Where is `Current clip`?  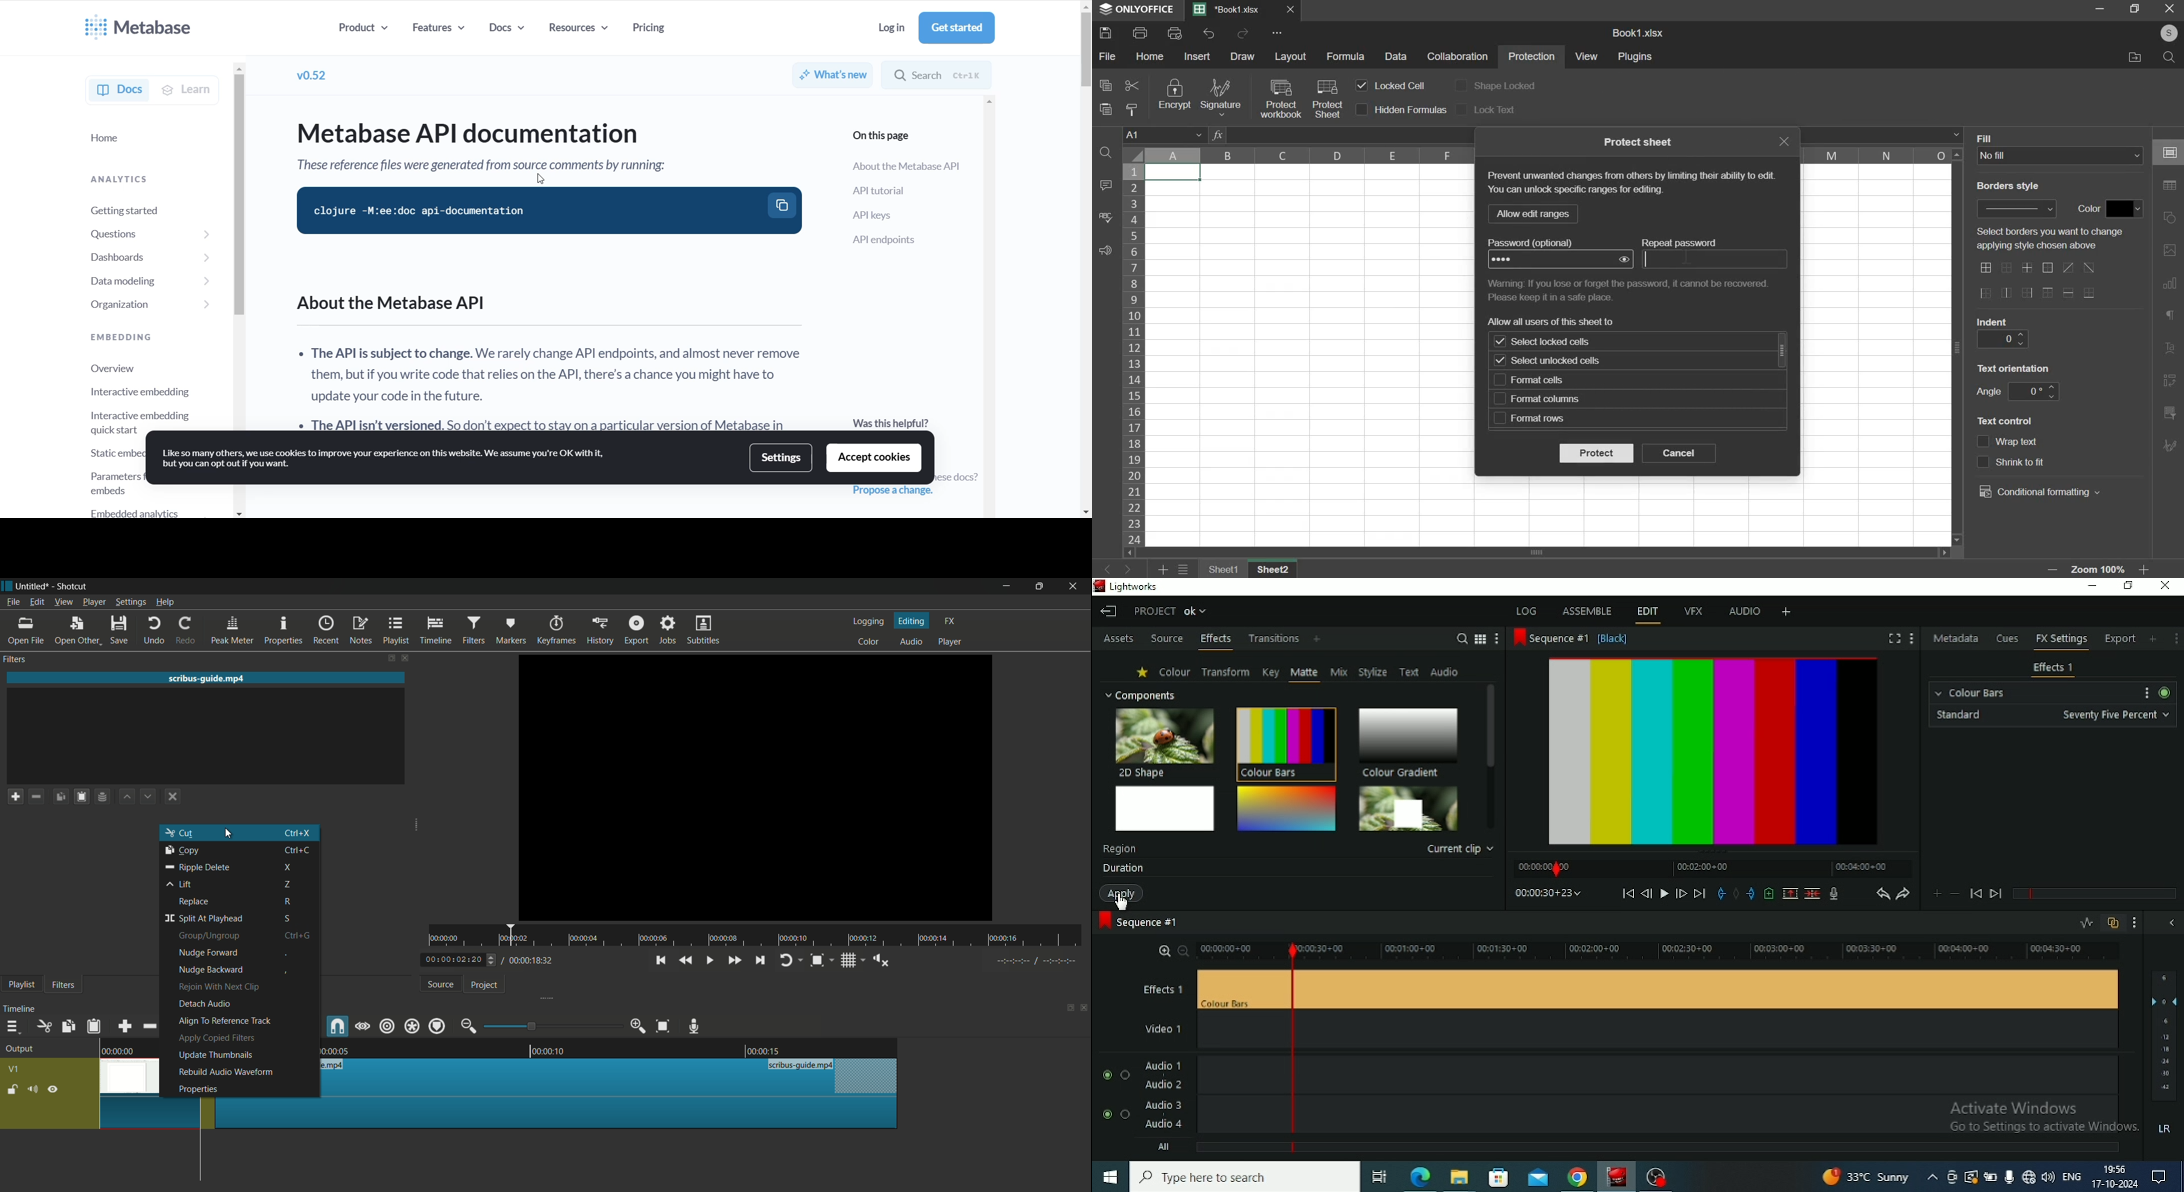 Current clip is located at coordinates (1461, 849).